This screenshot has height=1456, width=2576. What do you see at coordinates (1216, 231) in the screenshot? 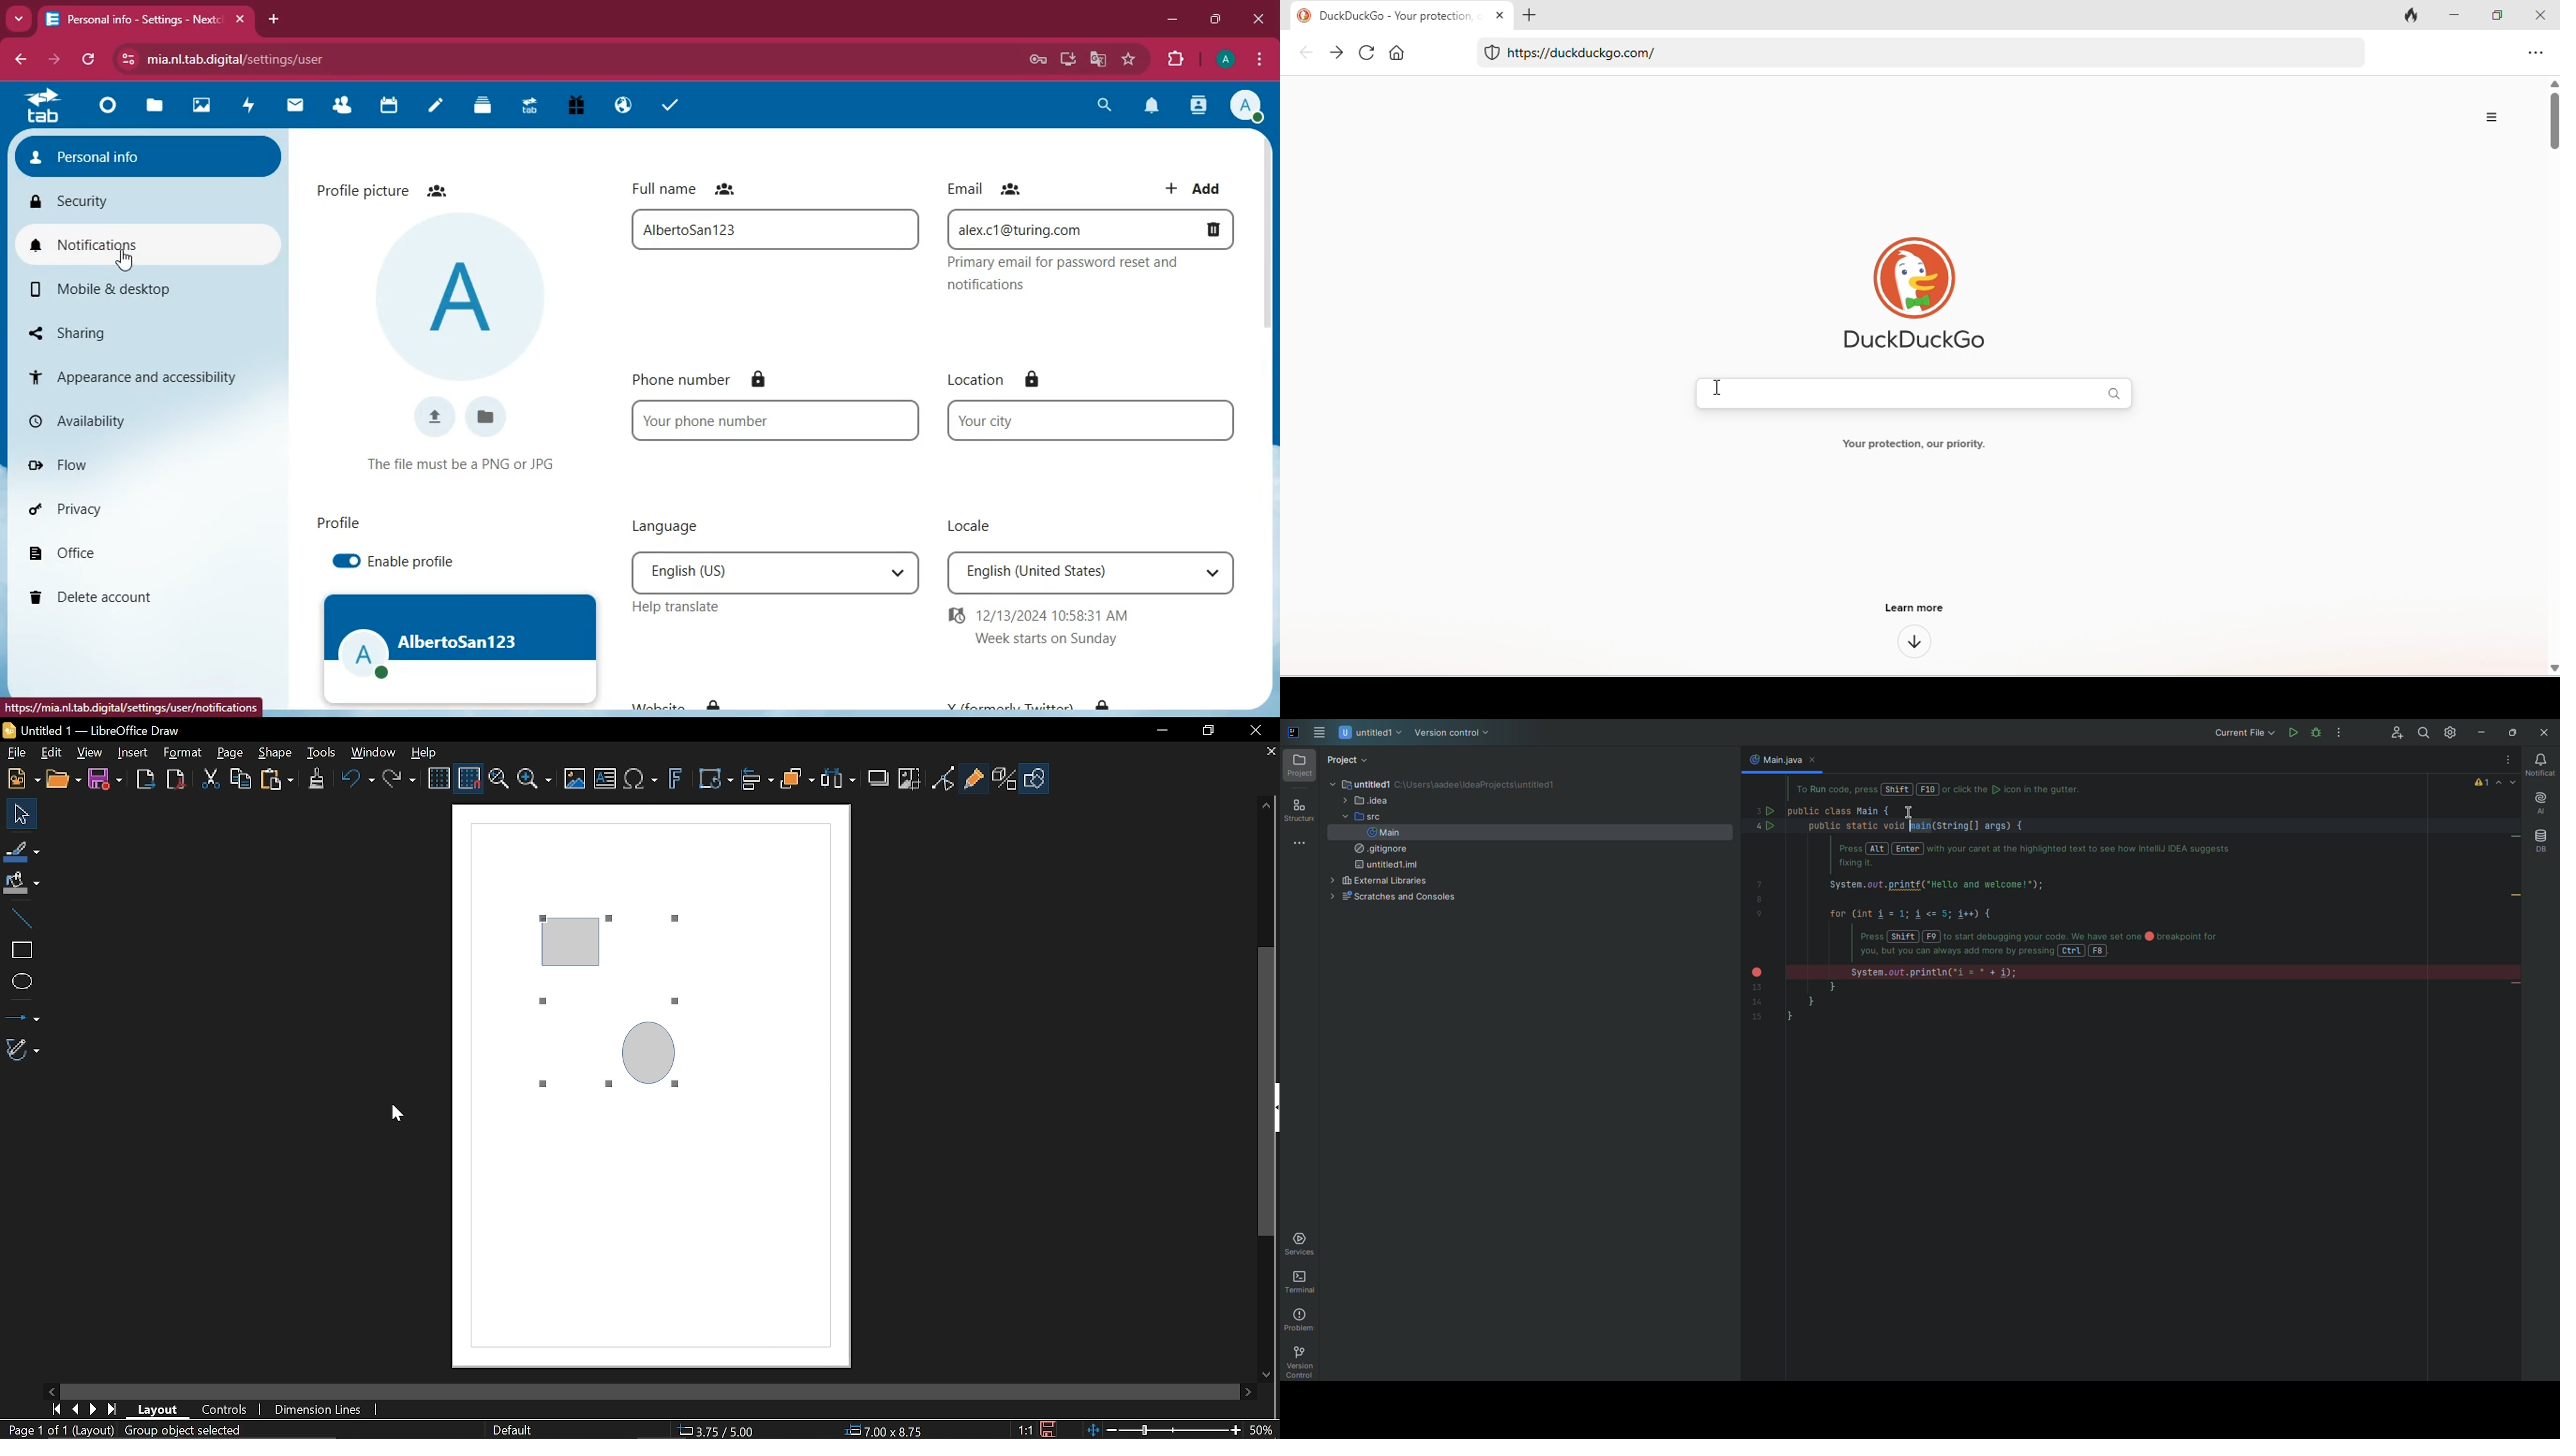
I see `Delete` at bounding box center [1216, 231].